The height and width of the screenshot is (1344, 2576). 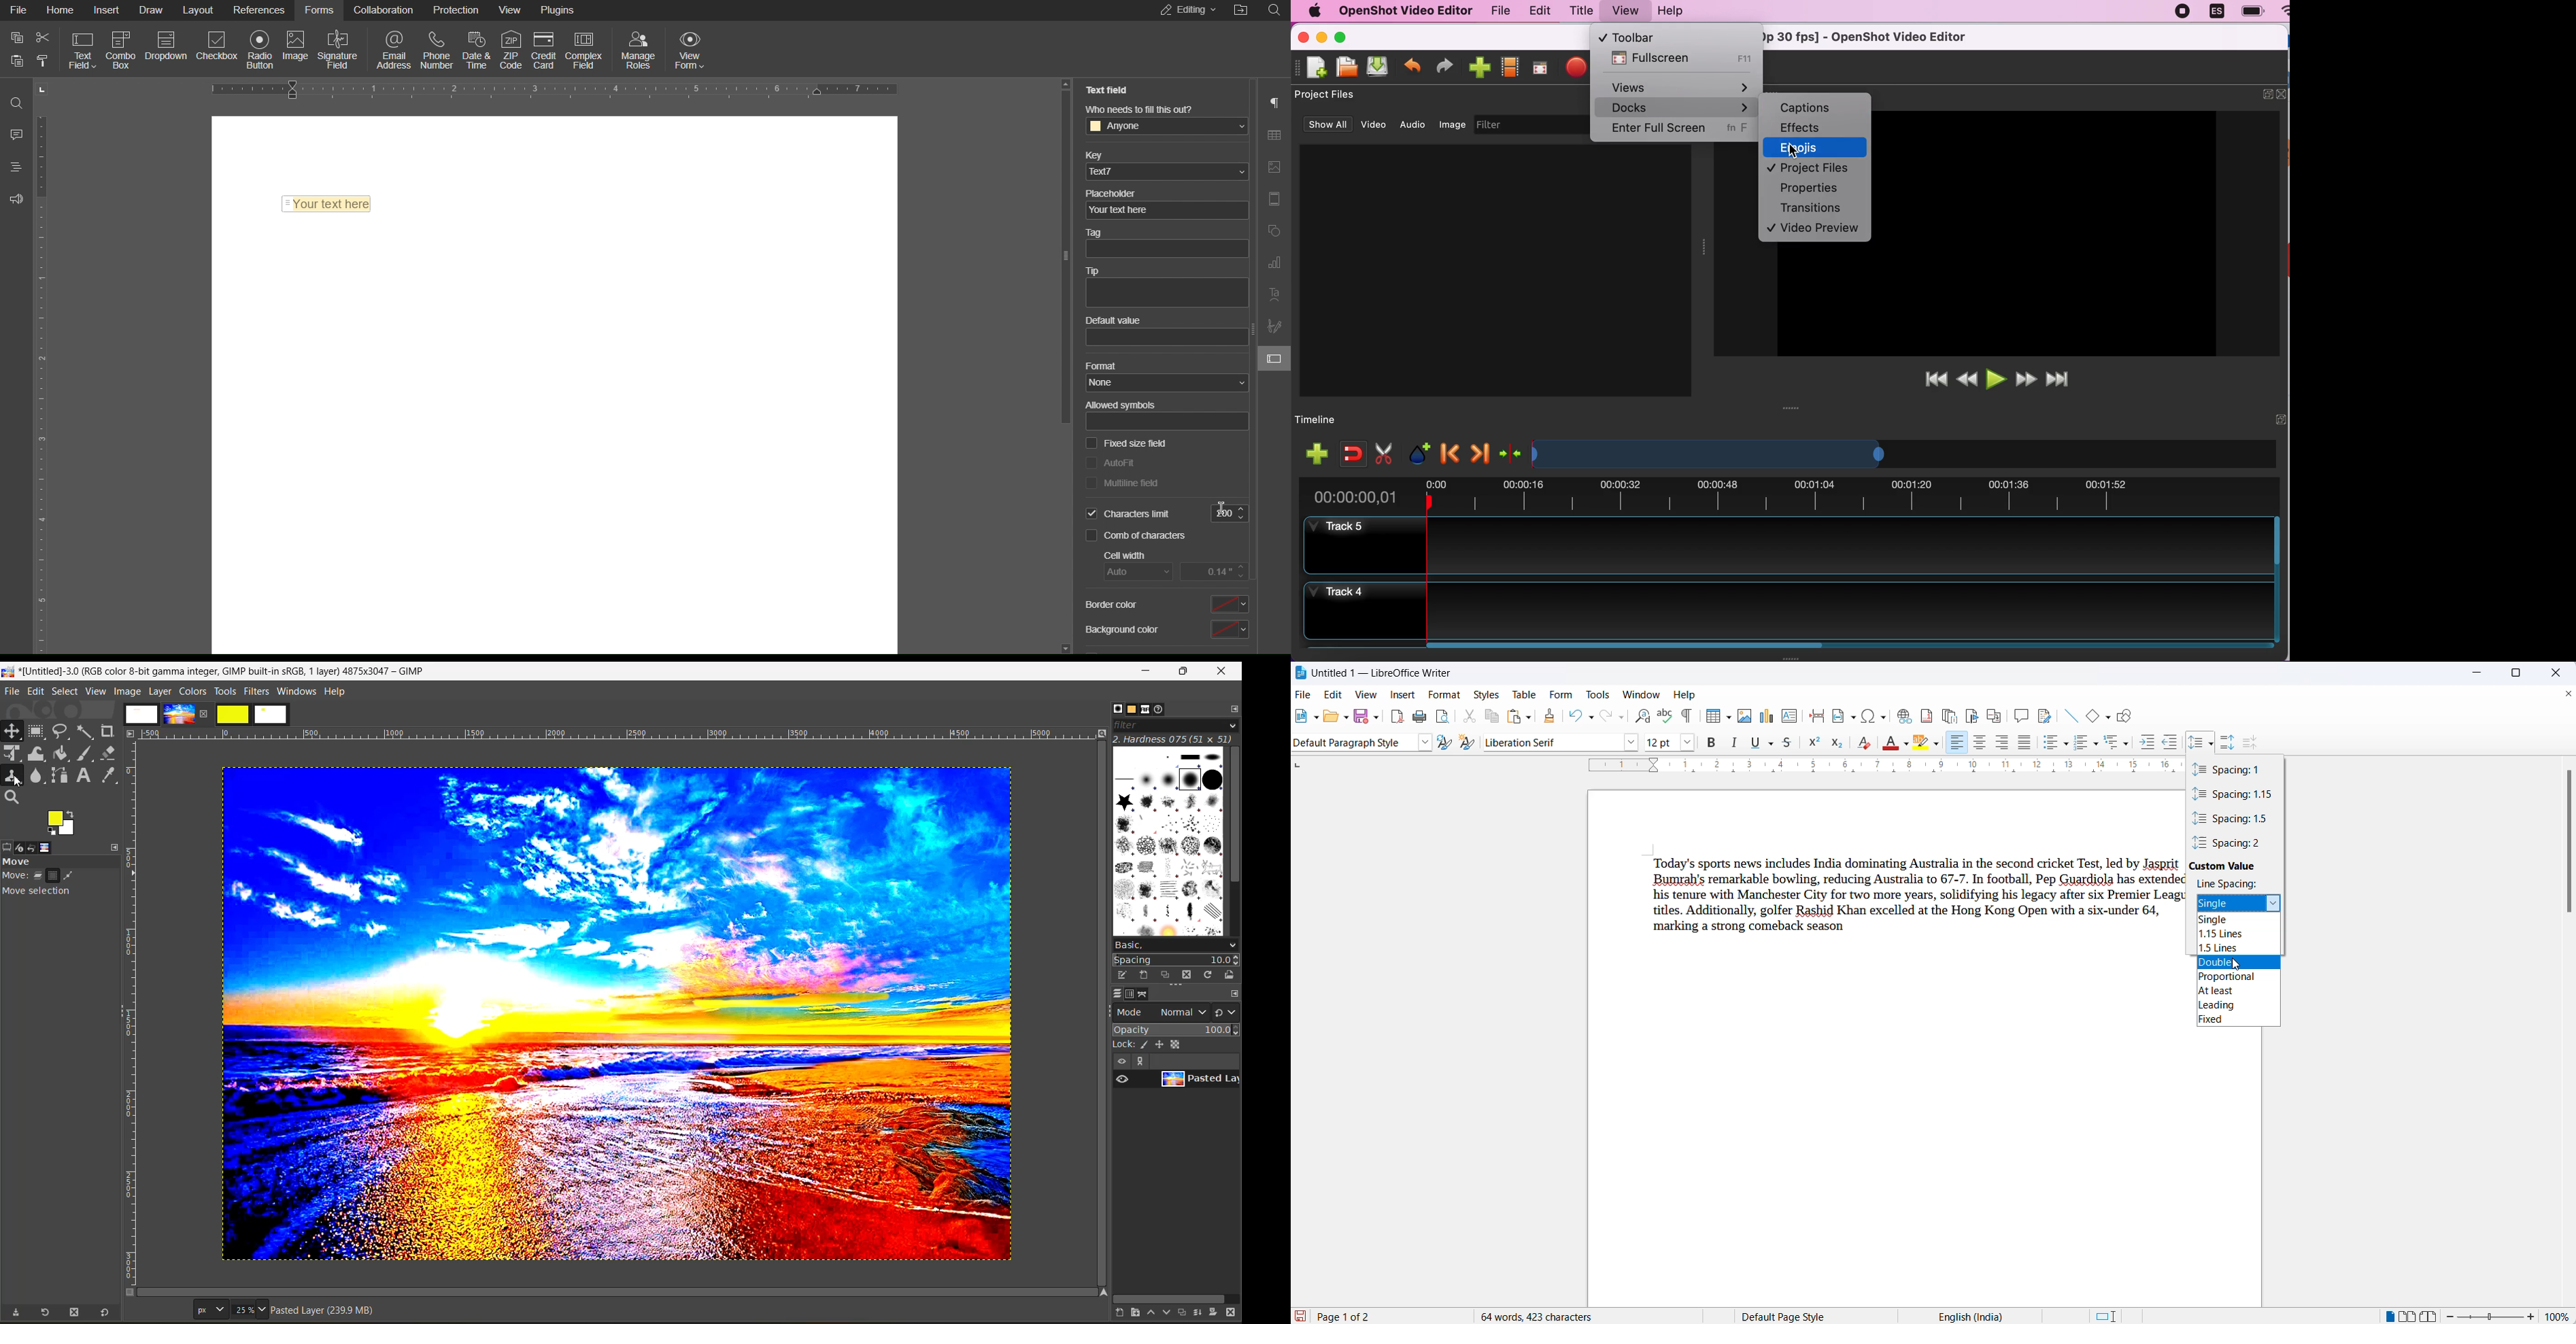 I want to click on undo, so click(x=1574, y=717).